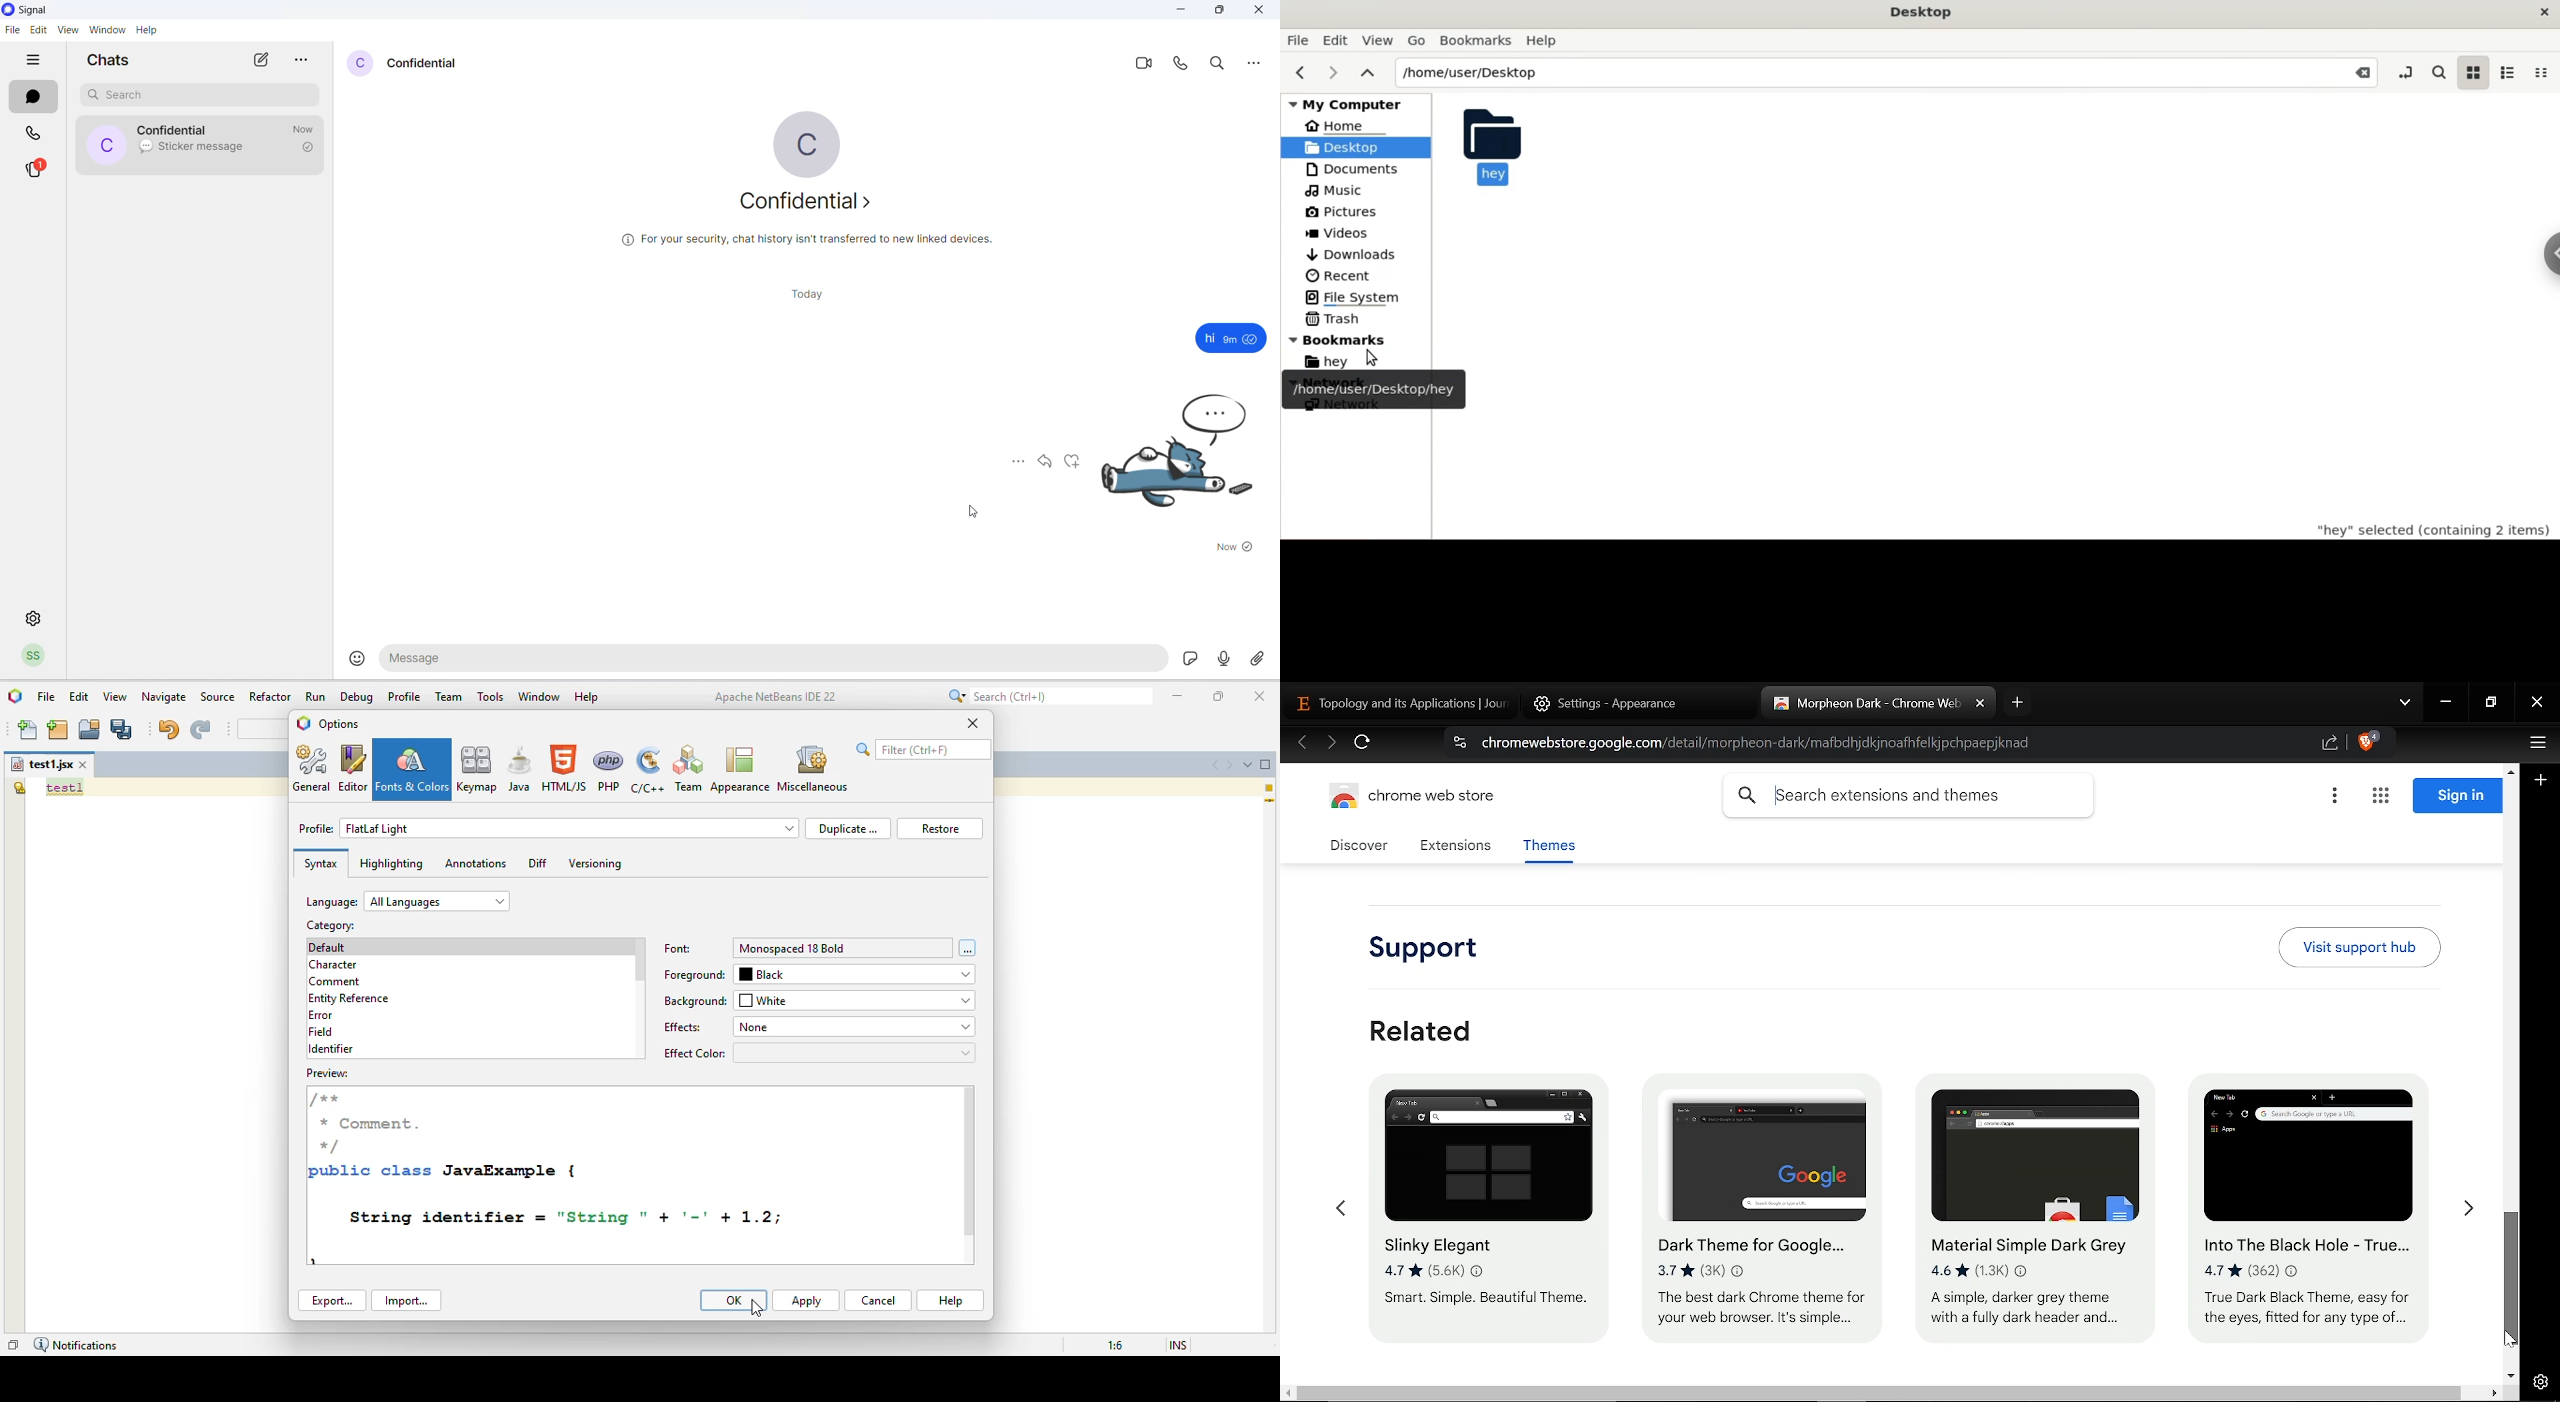 Image resolution: width=2576 pixels, height=1428 pixels. I want to click on apply, so click(808, 1300).